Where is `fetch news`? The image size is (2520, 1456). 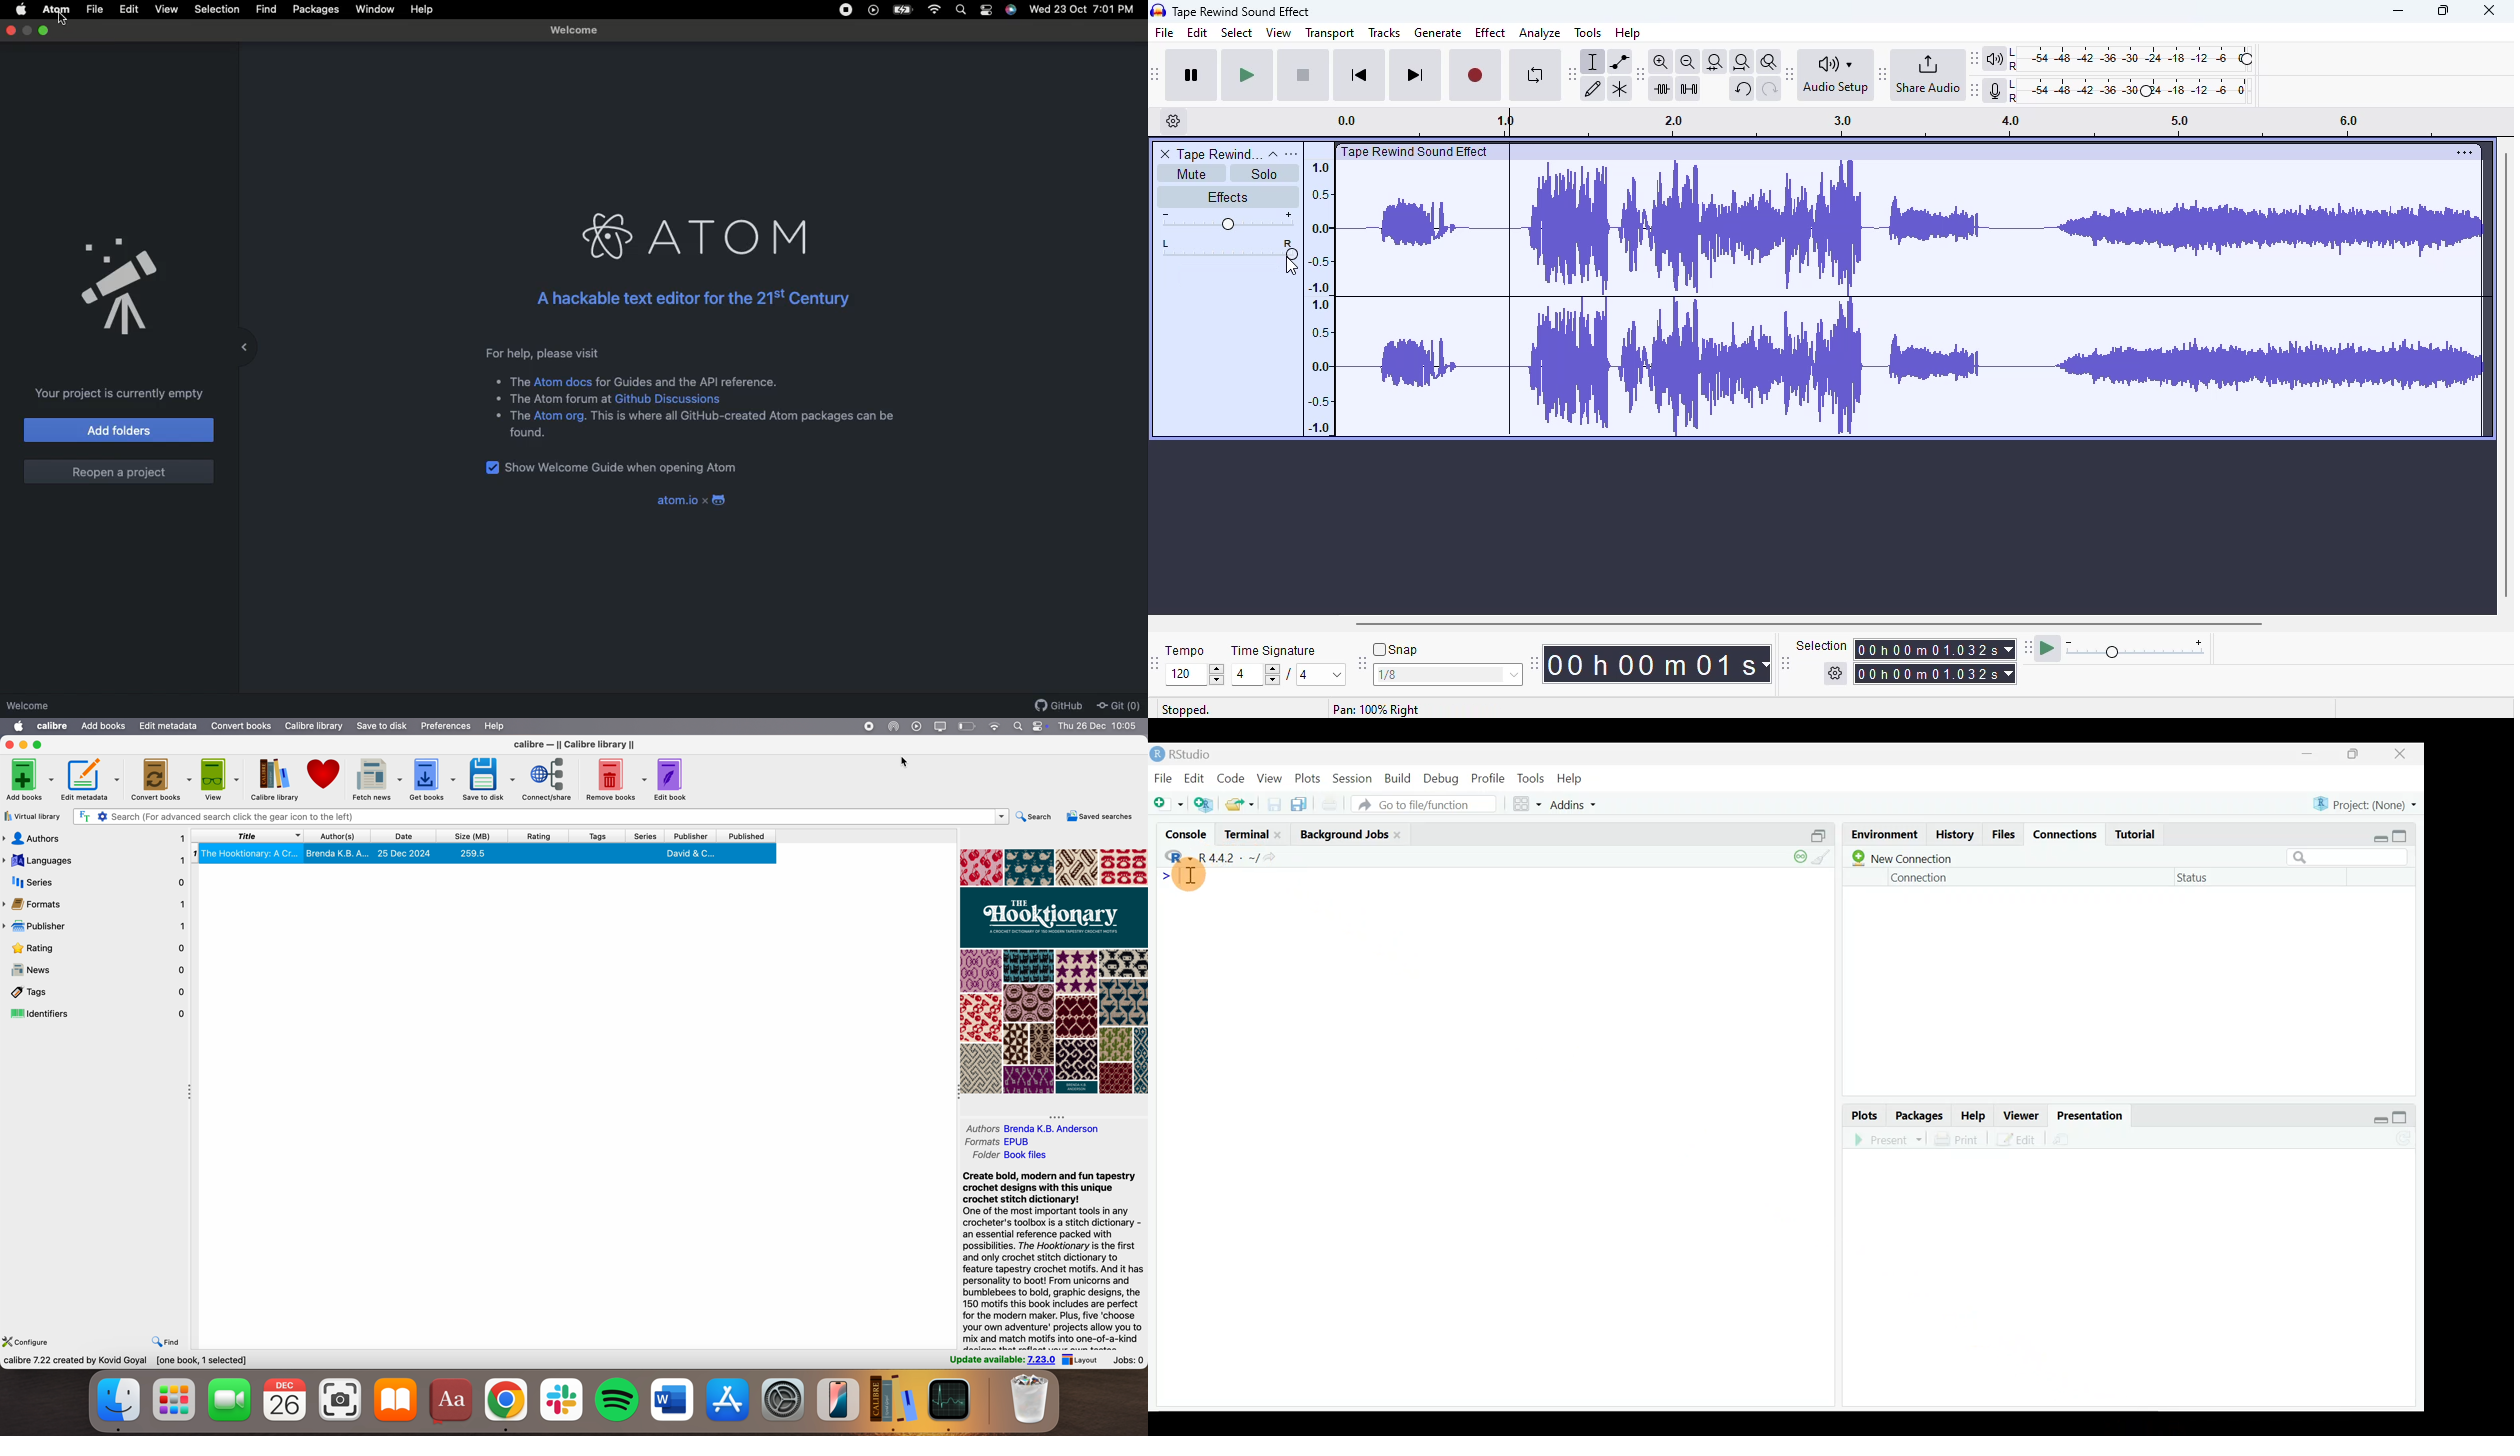 fetch news is located at coordinates (376, 777).